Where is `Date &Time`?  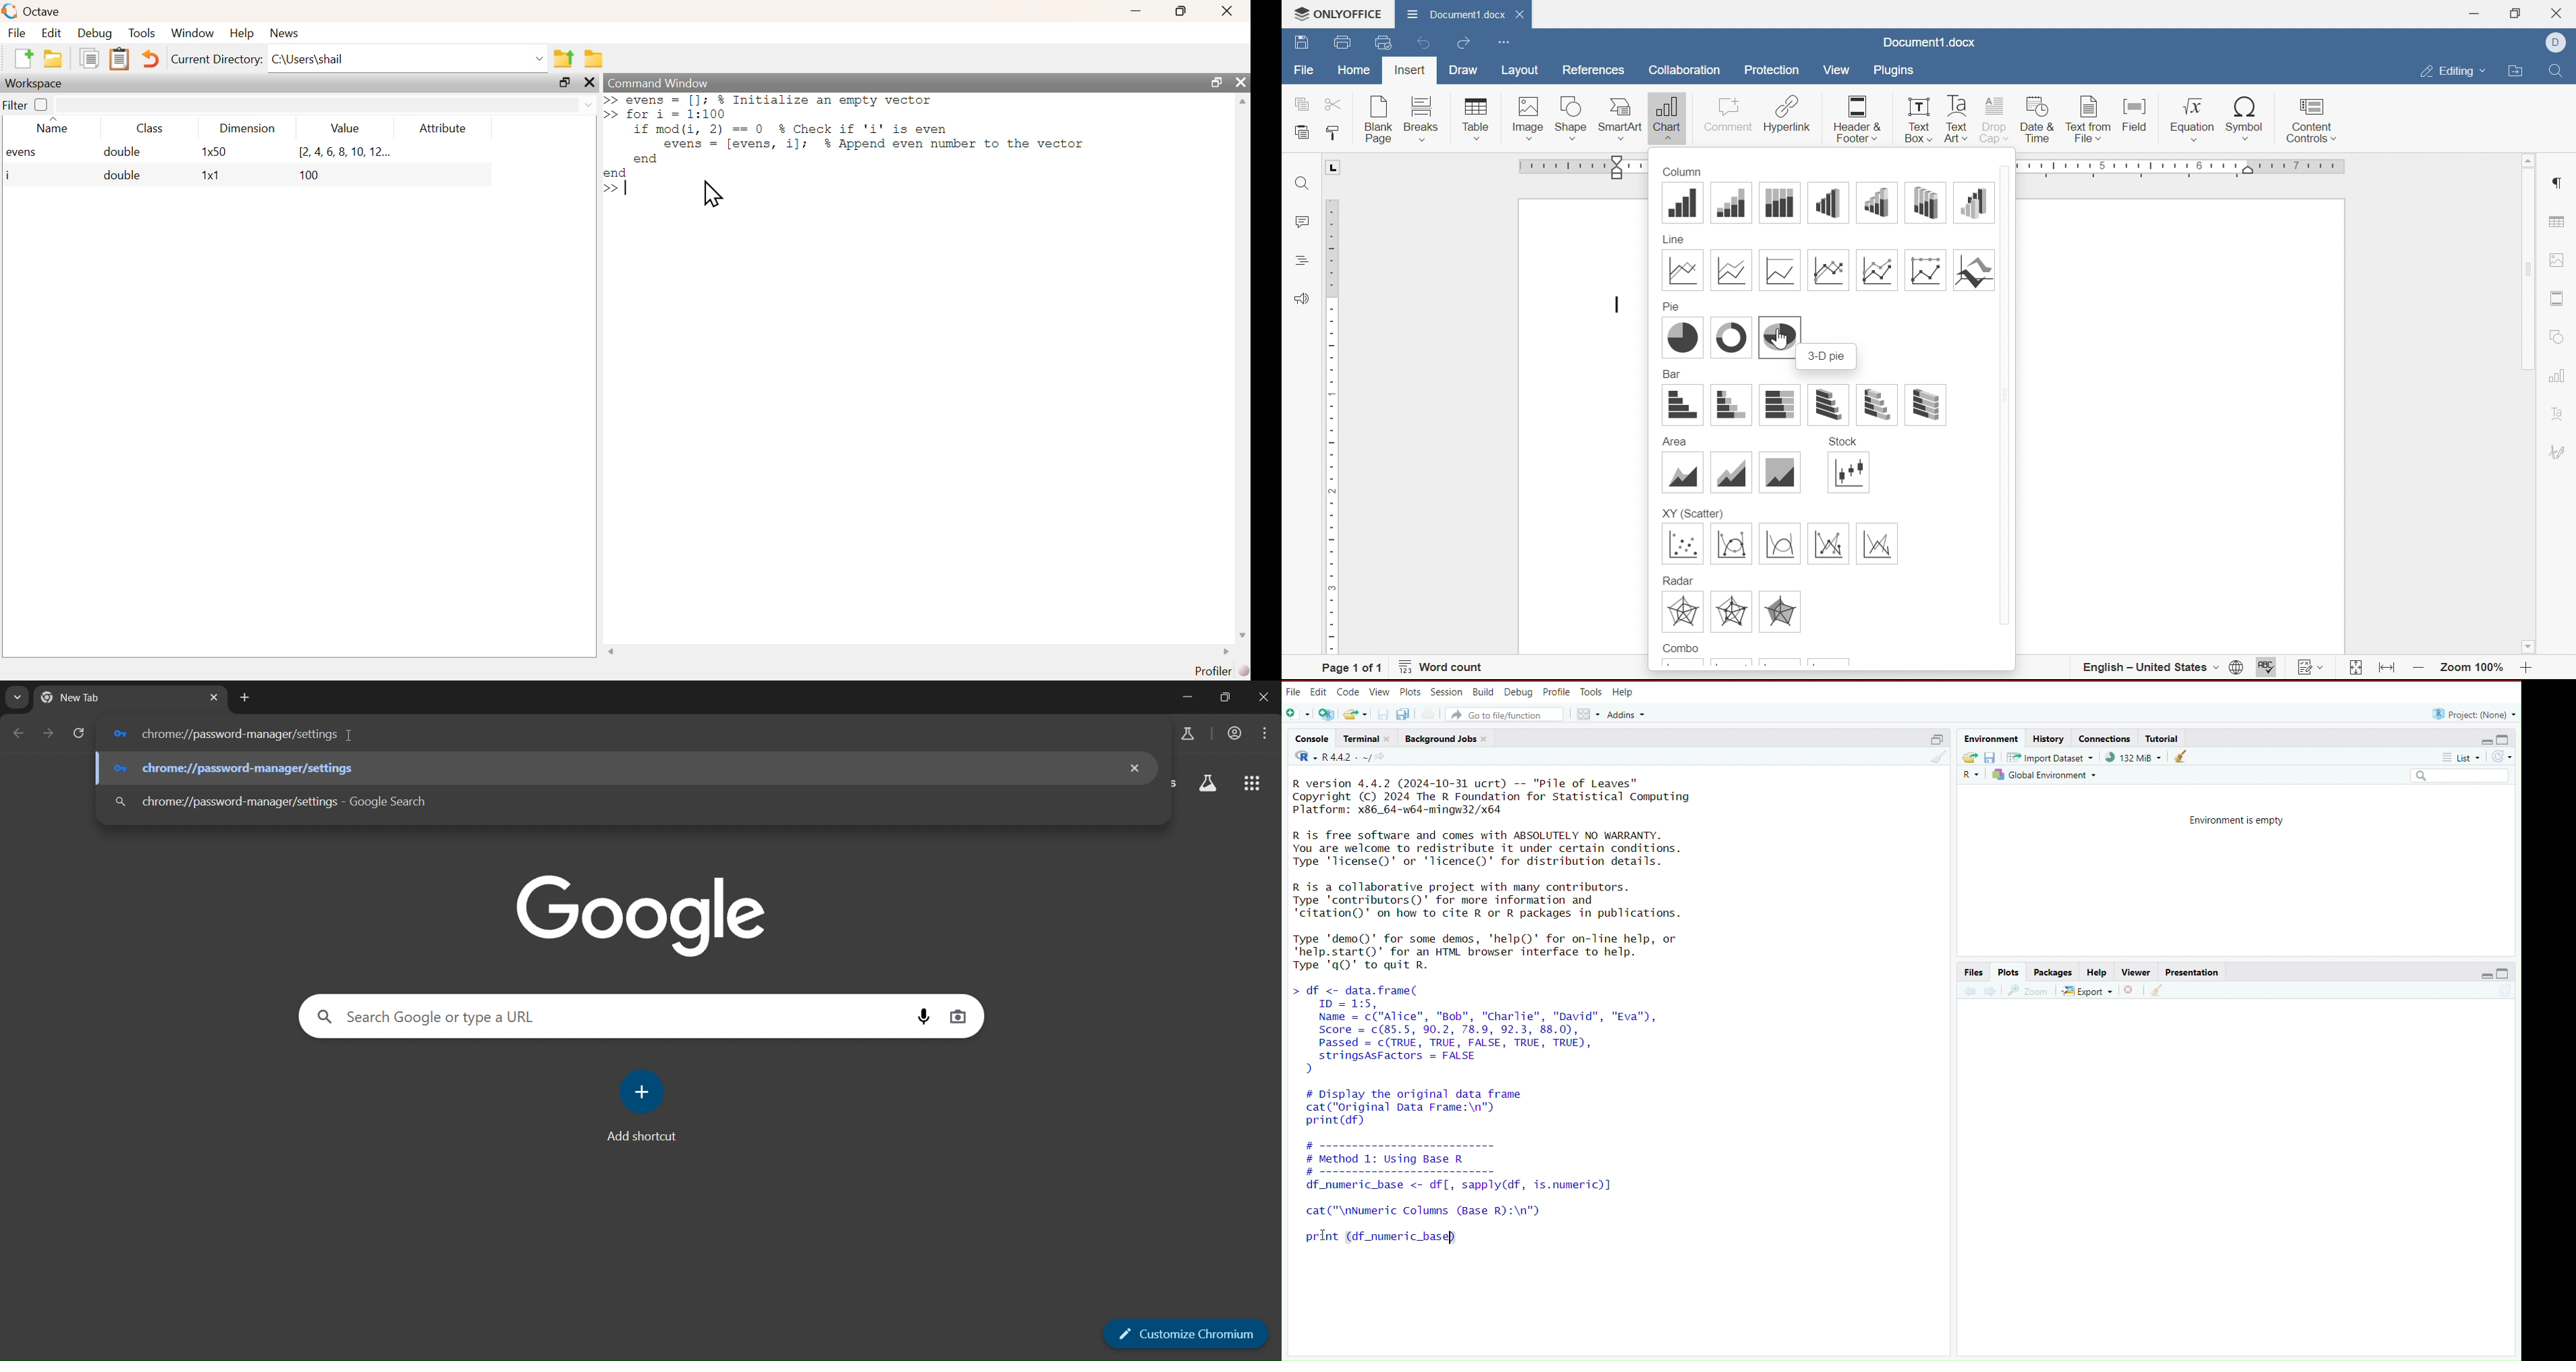 Date &Time is located at coordinates (2037, 119).